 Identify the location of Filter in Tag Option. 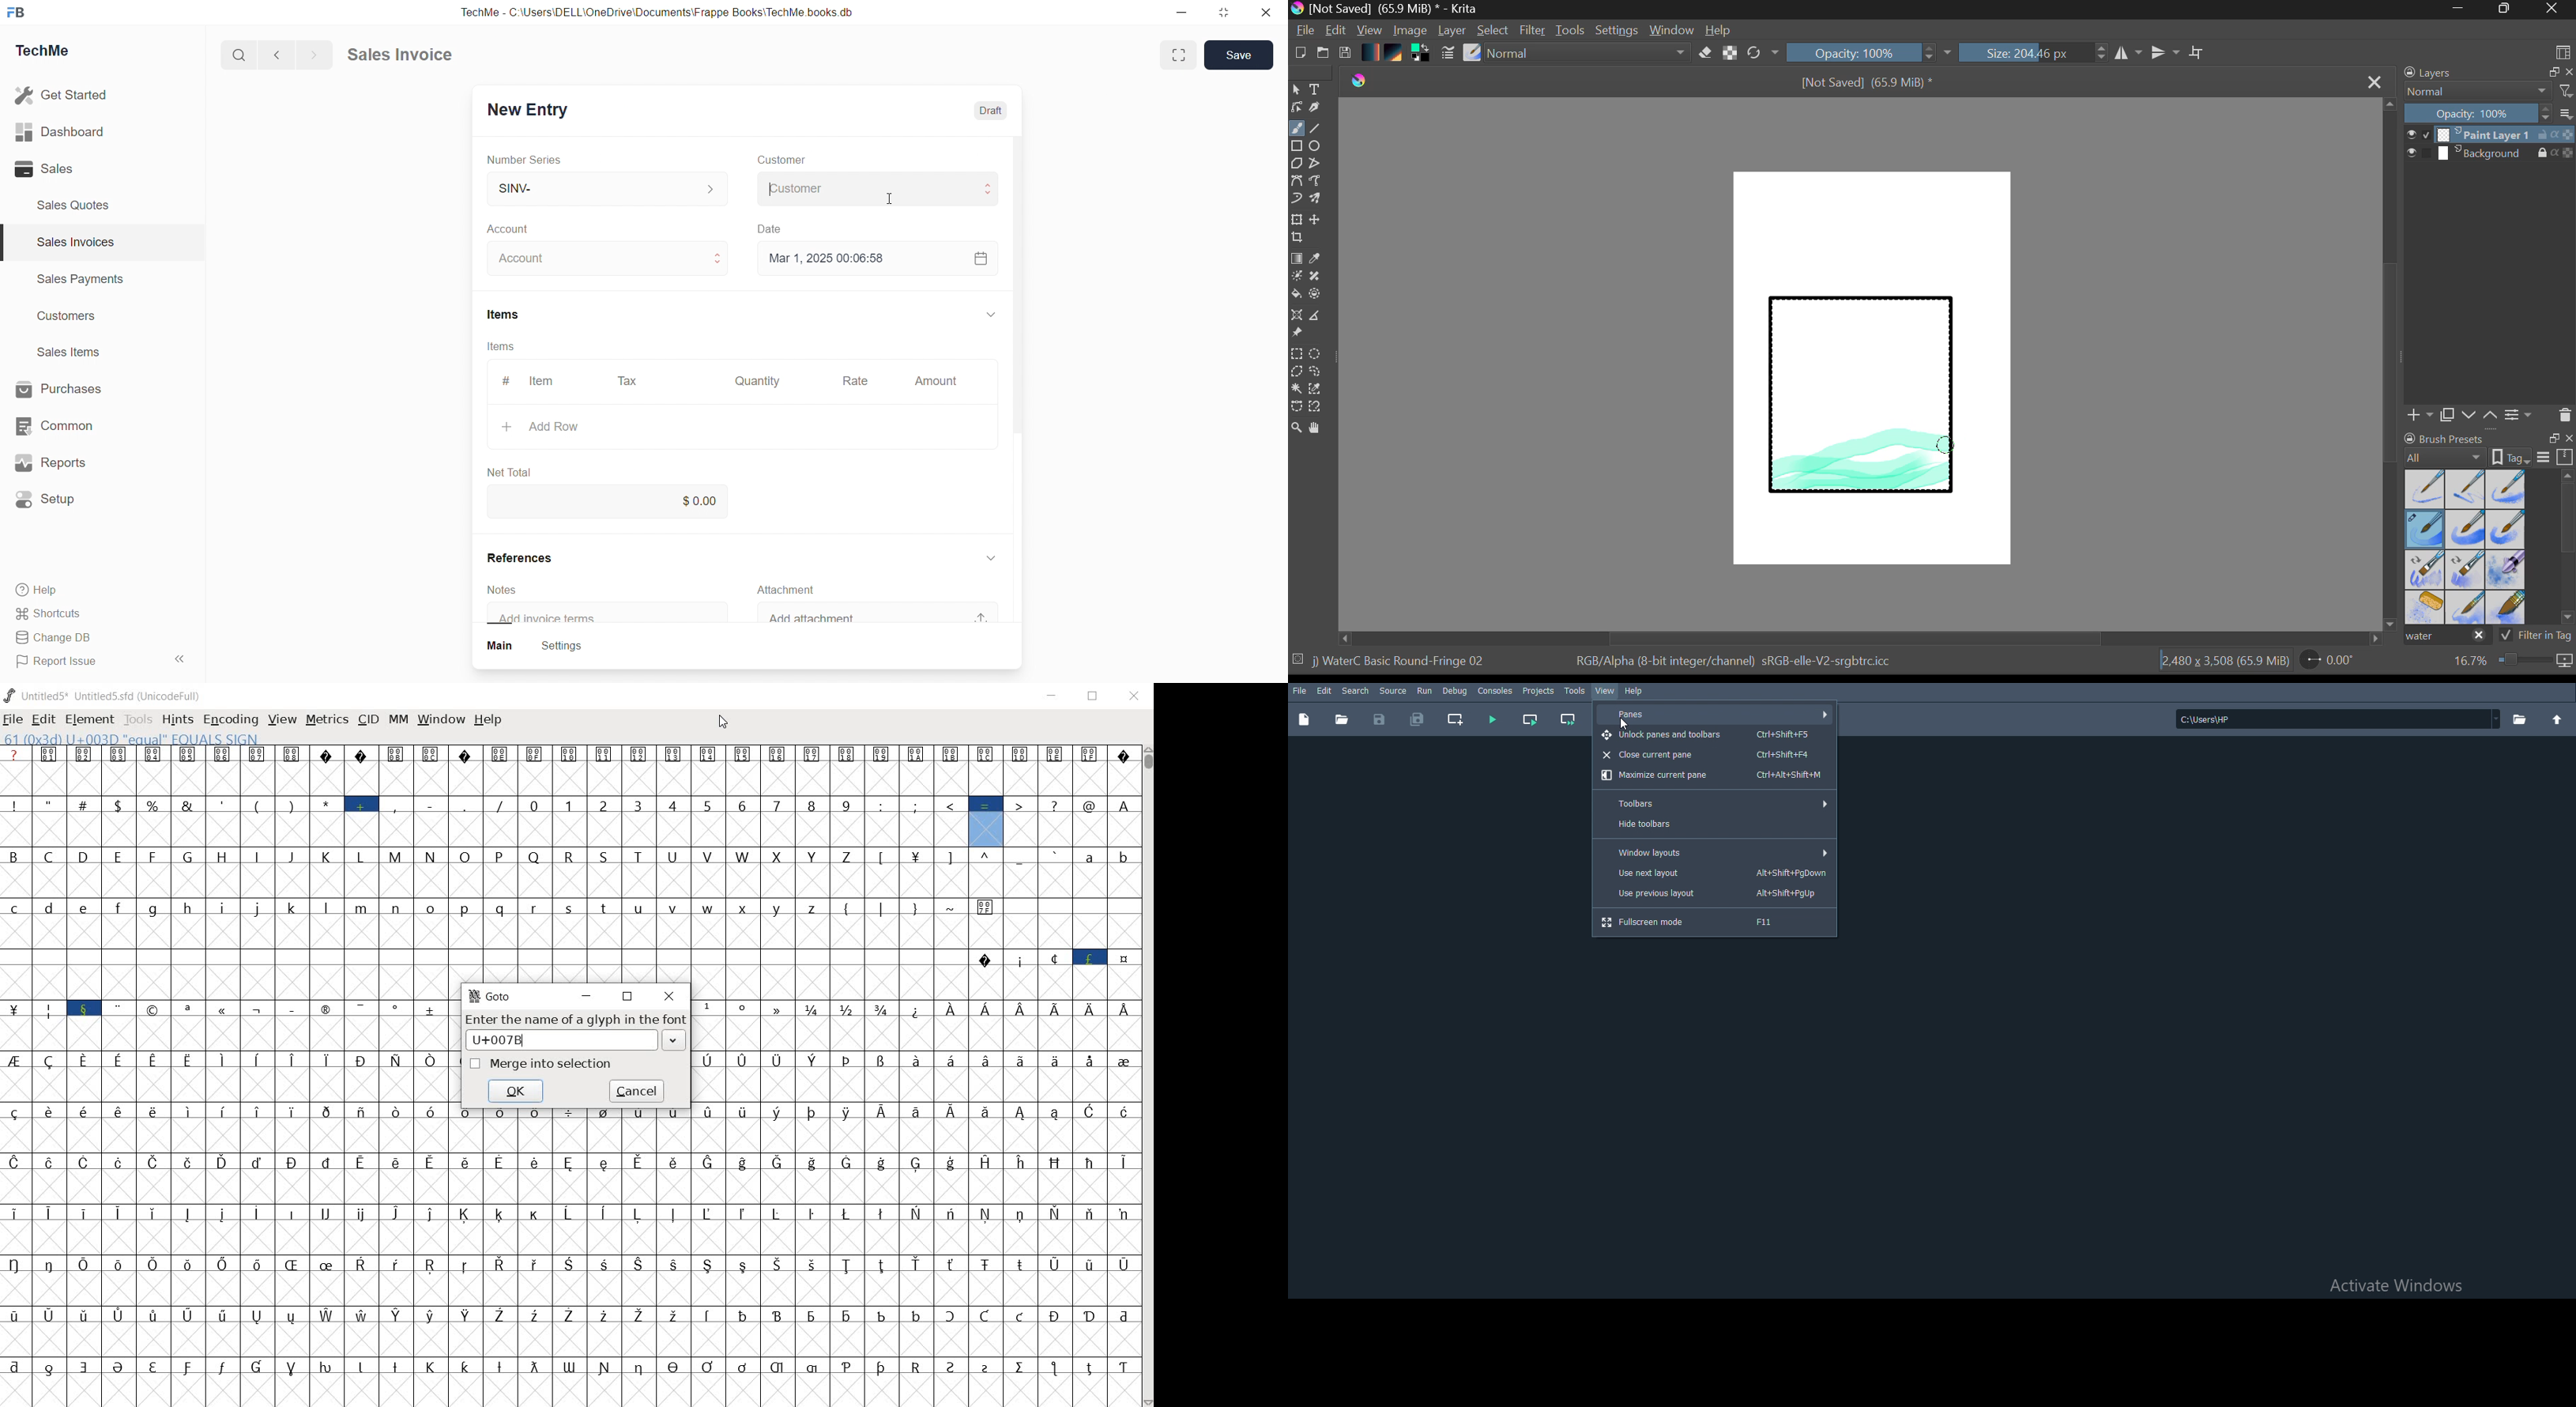
(2536, 637).